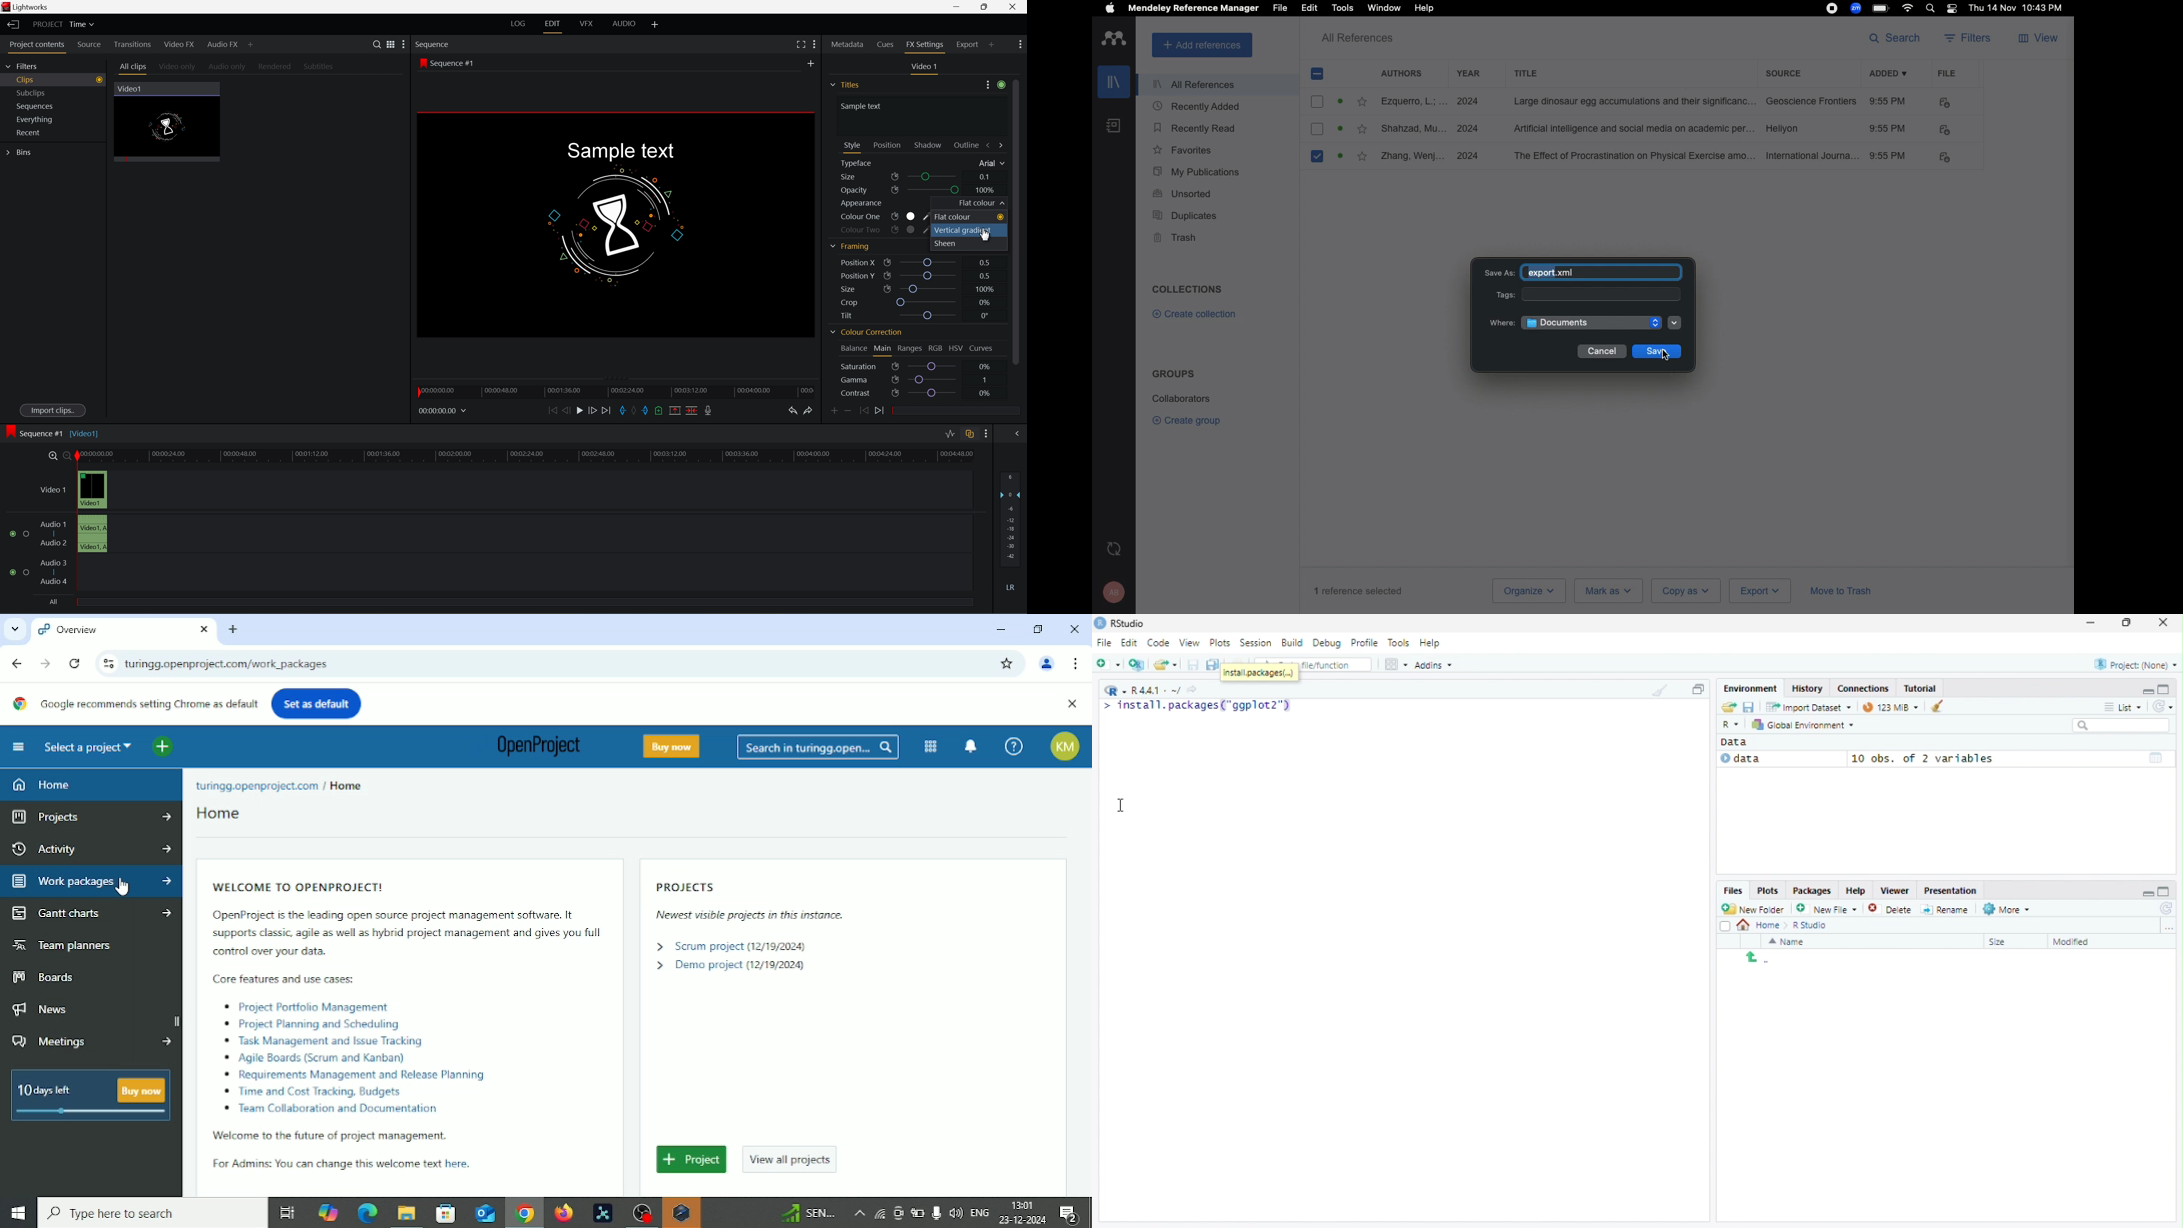  Describe the element at coordinates (956, 1212) in the screenshot. I see `speaker` at that location.